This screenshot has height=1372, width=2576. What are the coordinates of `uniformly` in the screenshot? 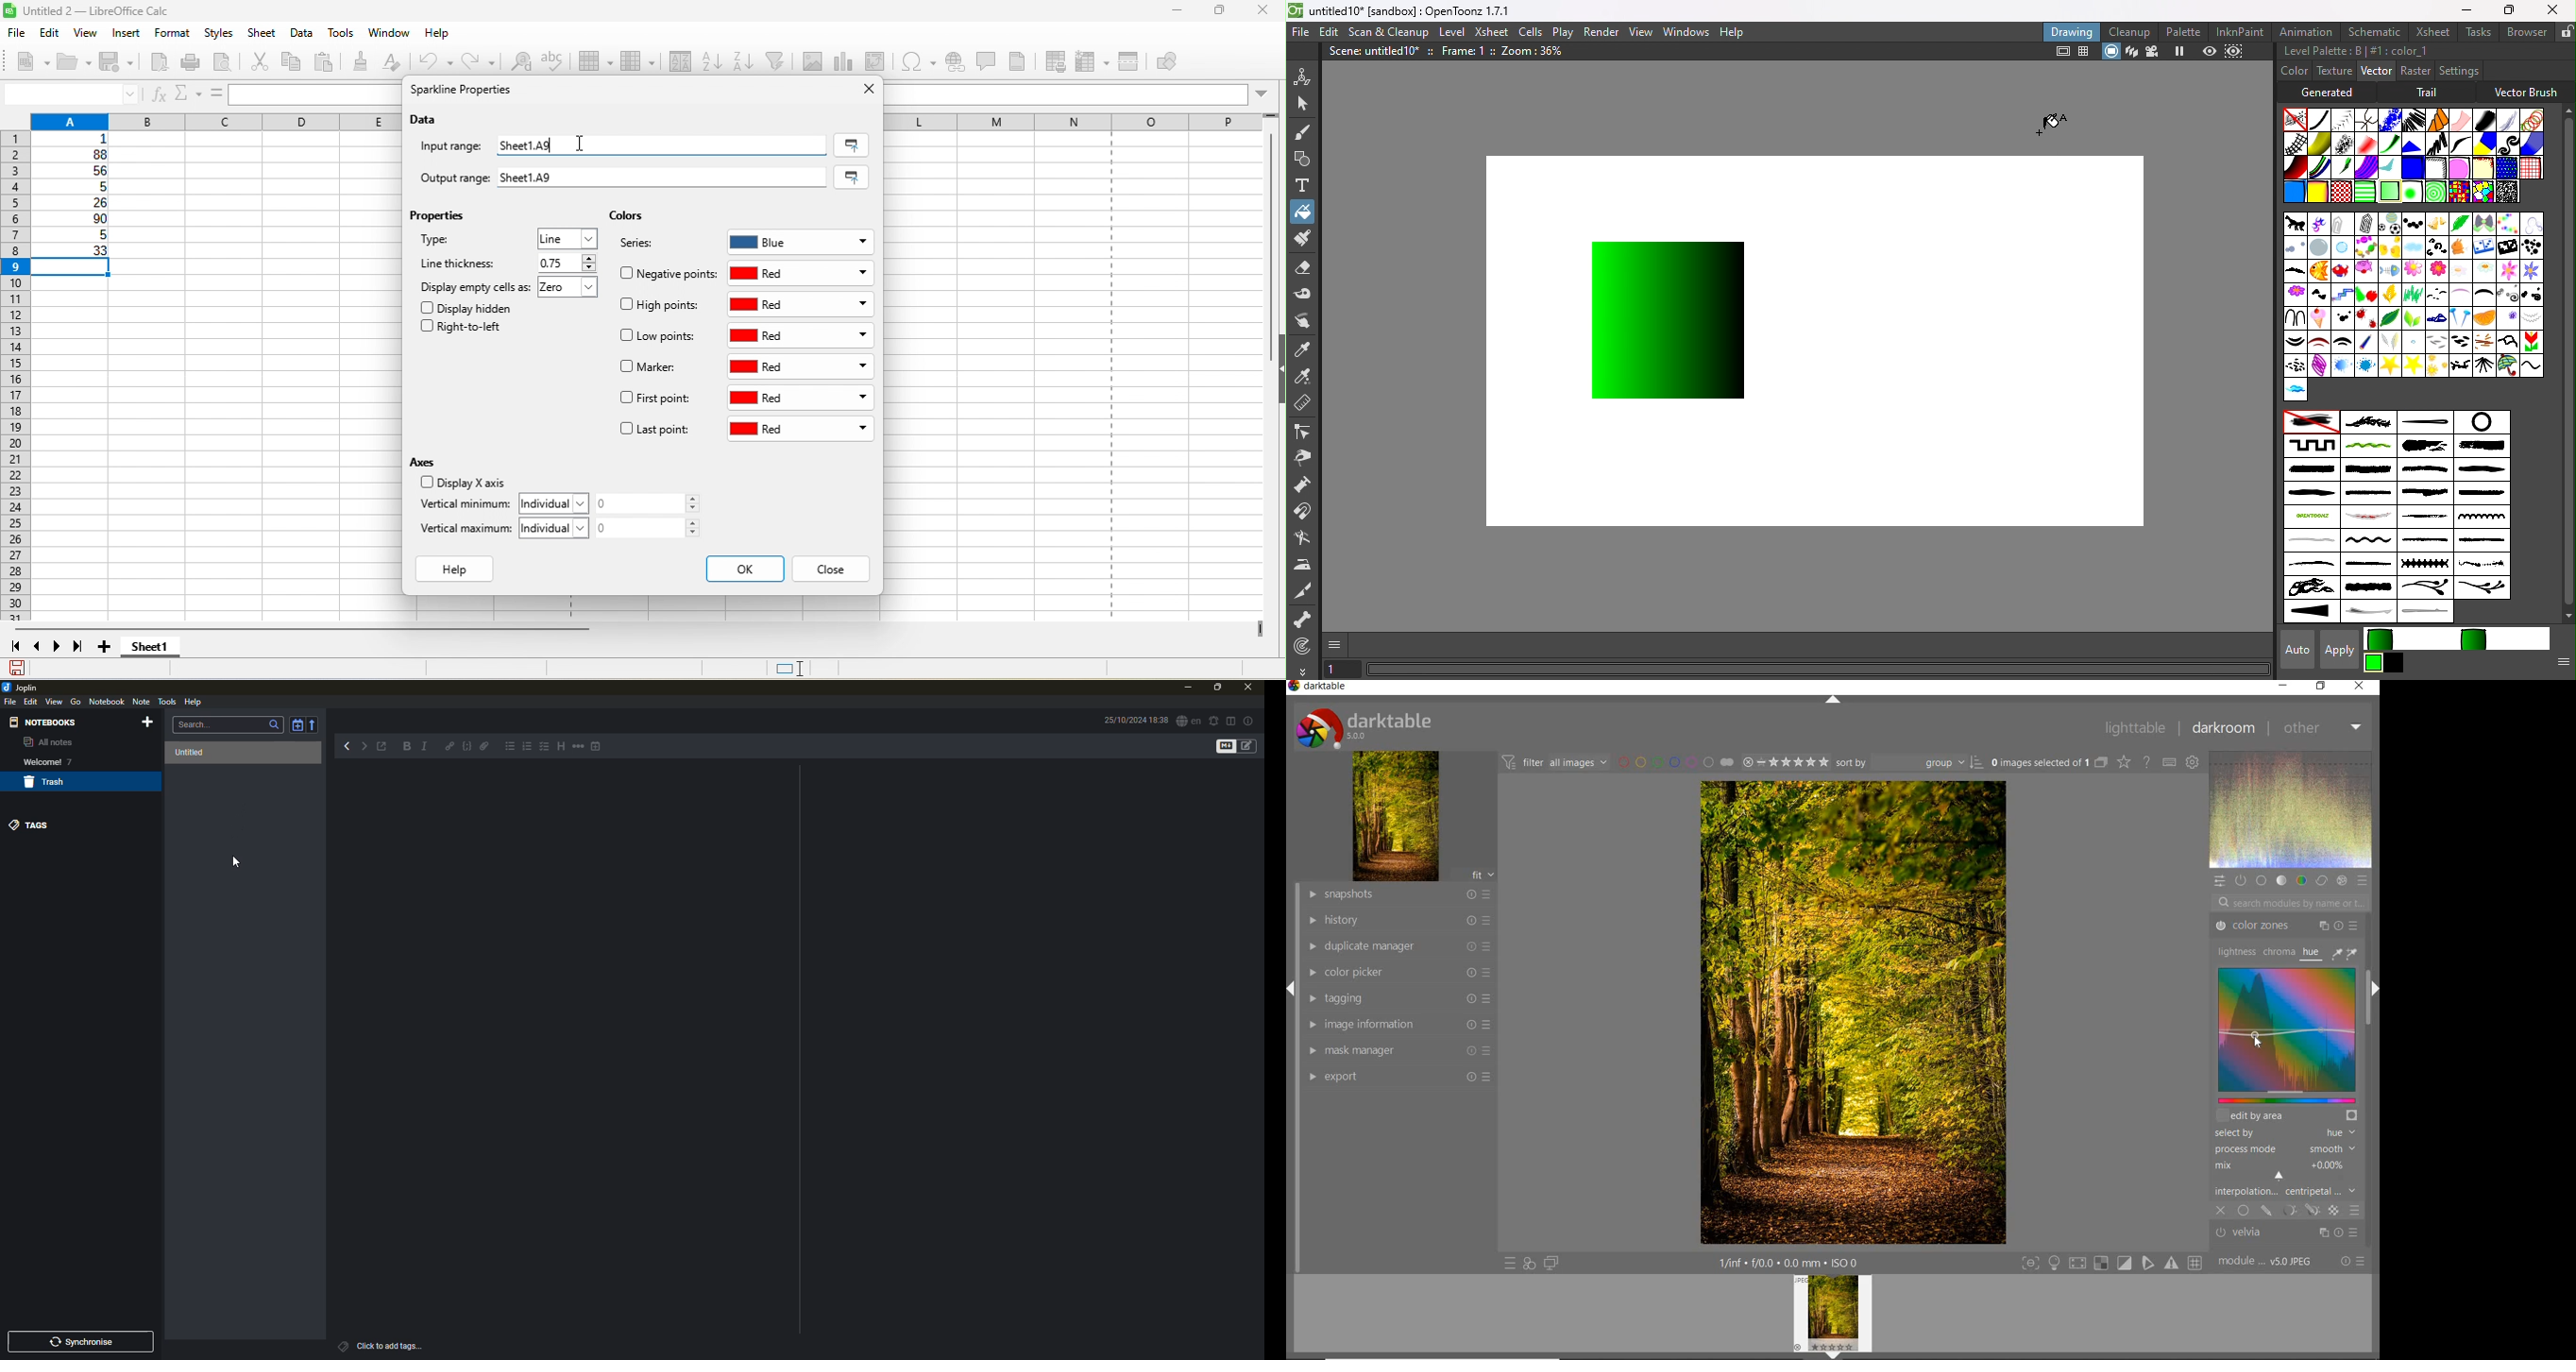 It's located at (2243, 1211).